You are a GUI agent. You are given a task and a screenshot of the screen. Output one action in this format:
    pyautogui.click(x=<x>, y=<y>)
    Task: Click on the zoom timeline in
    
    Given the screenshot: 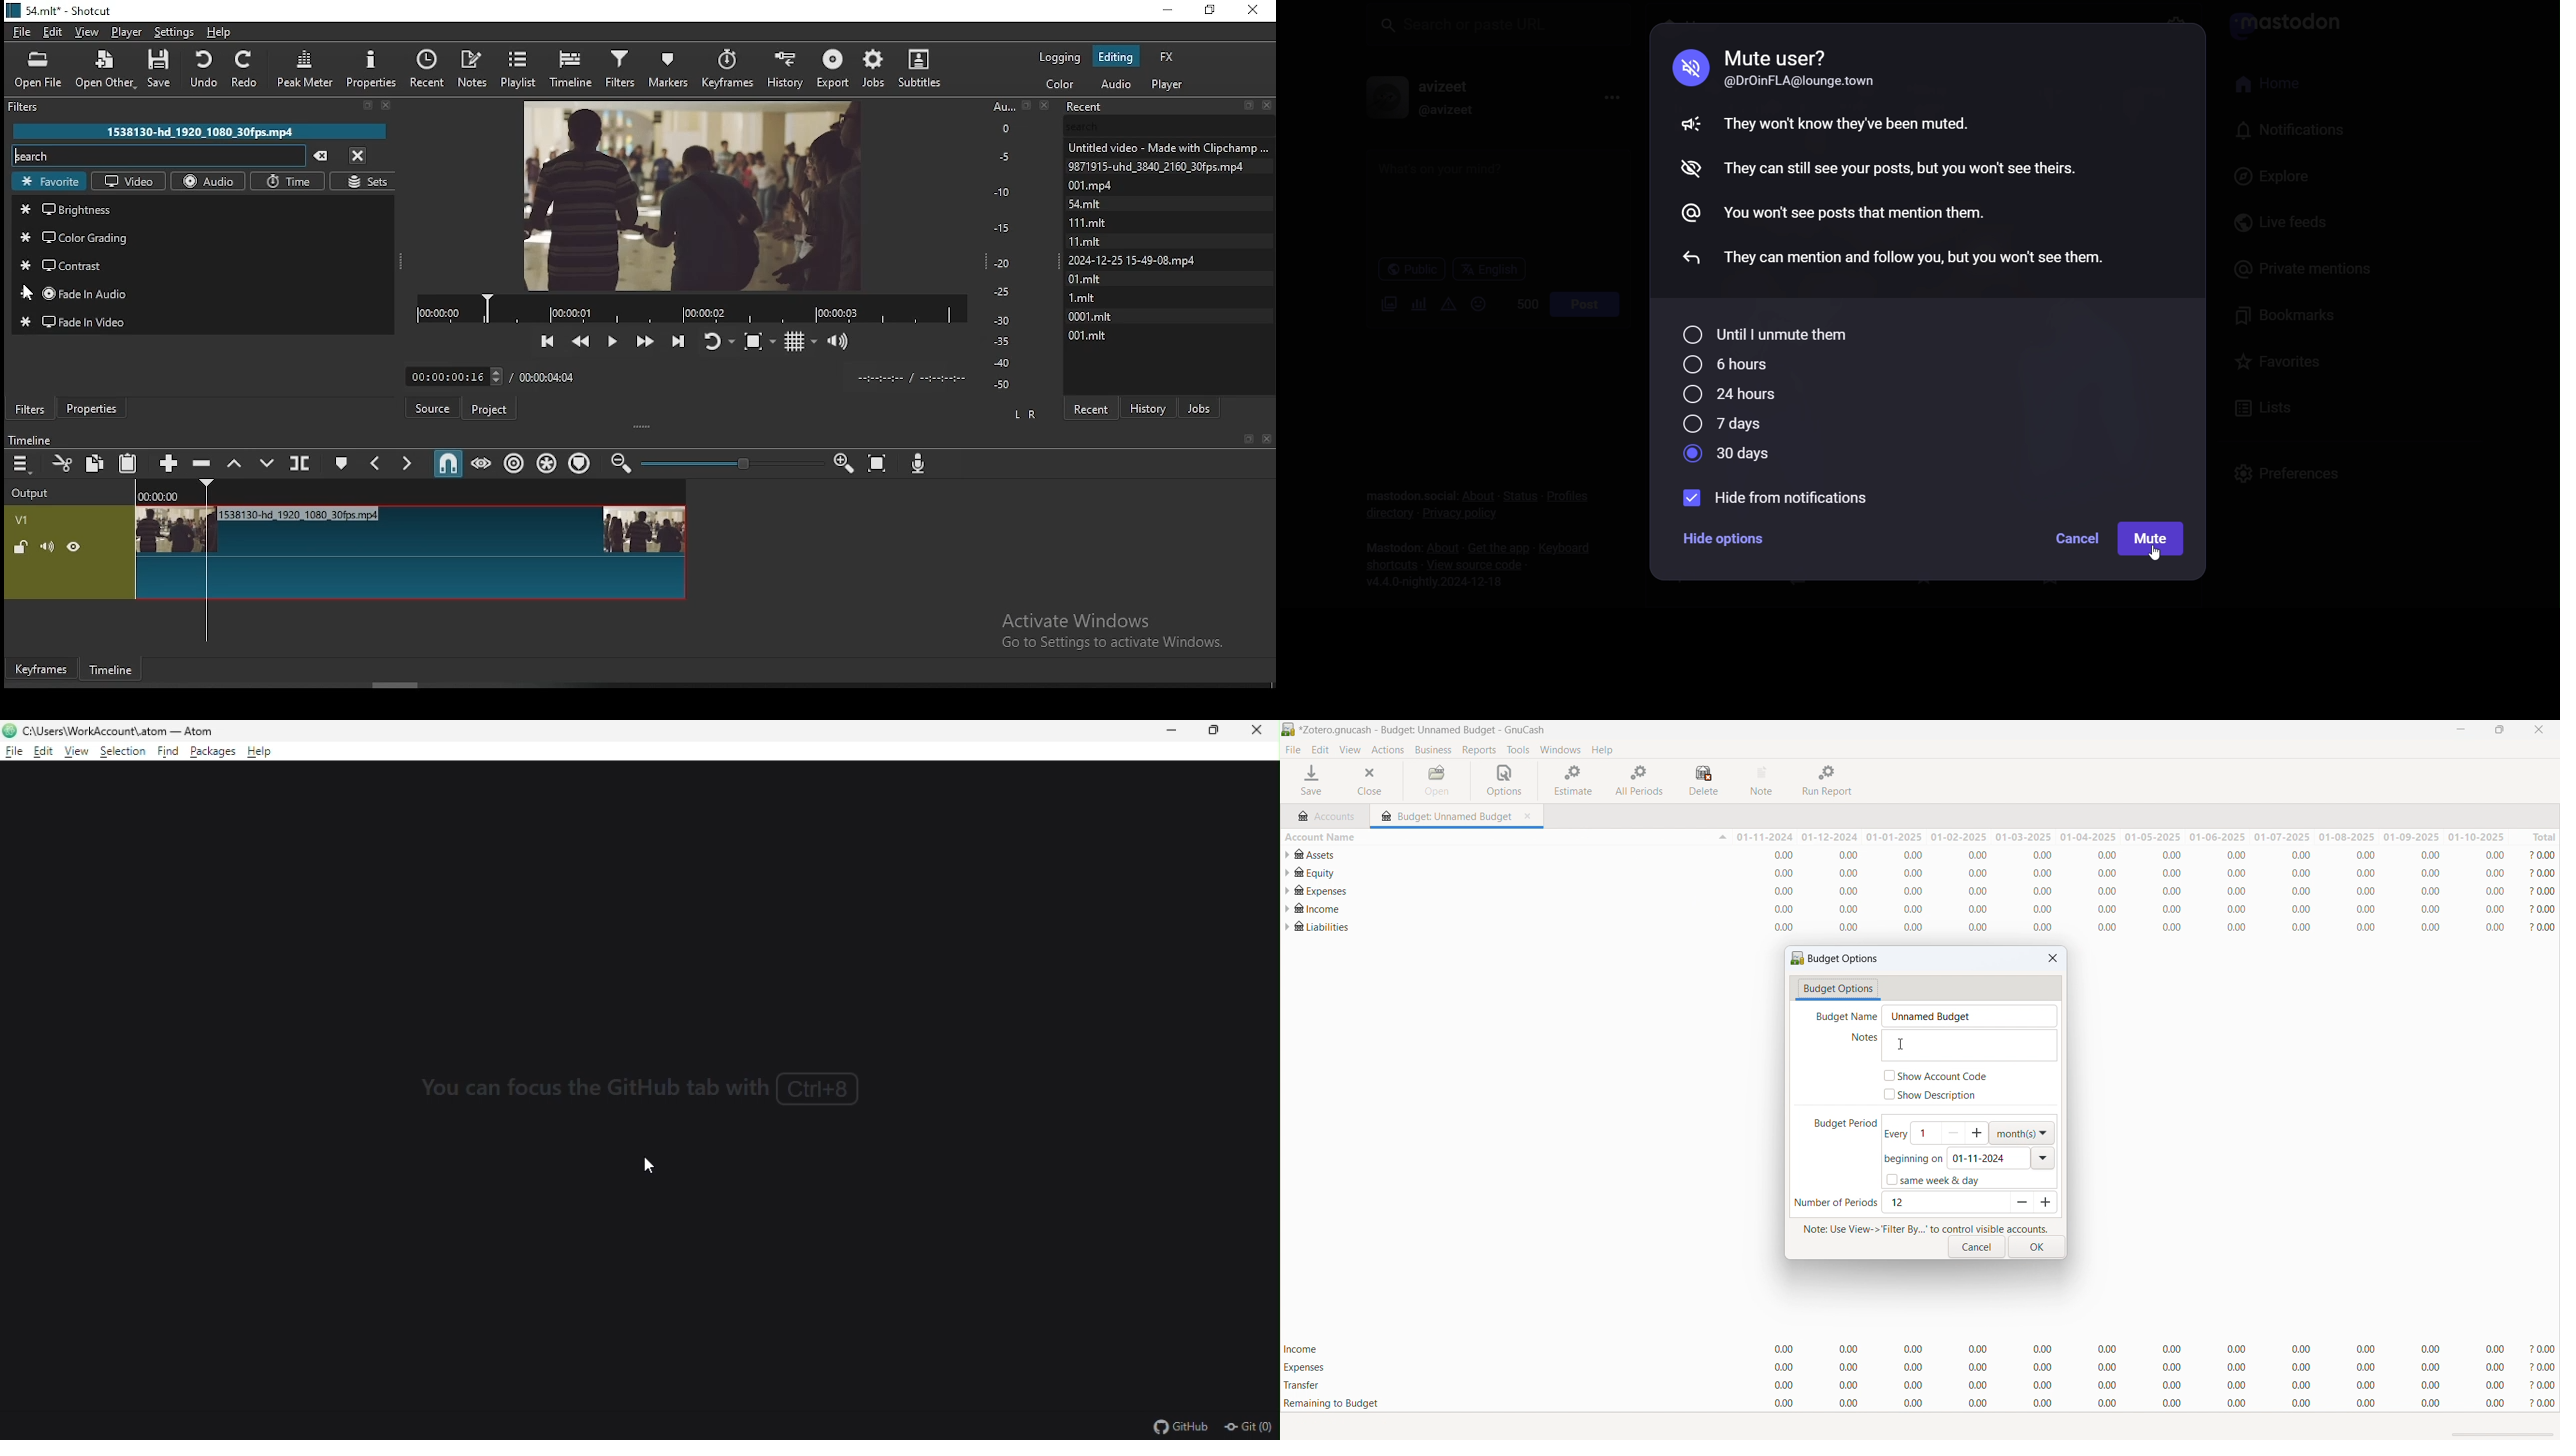 What is the action you would take?
    pyautogui.click(x=623, y=464)
    